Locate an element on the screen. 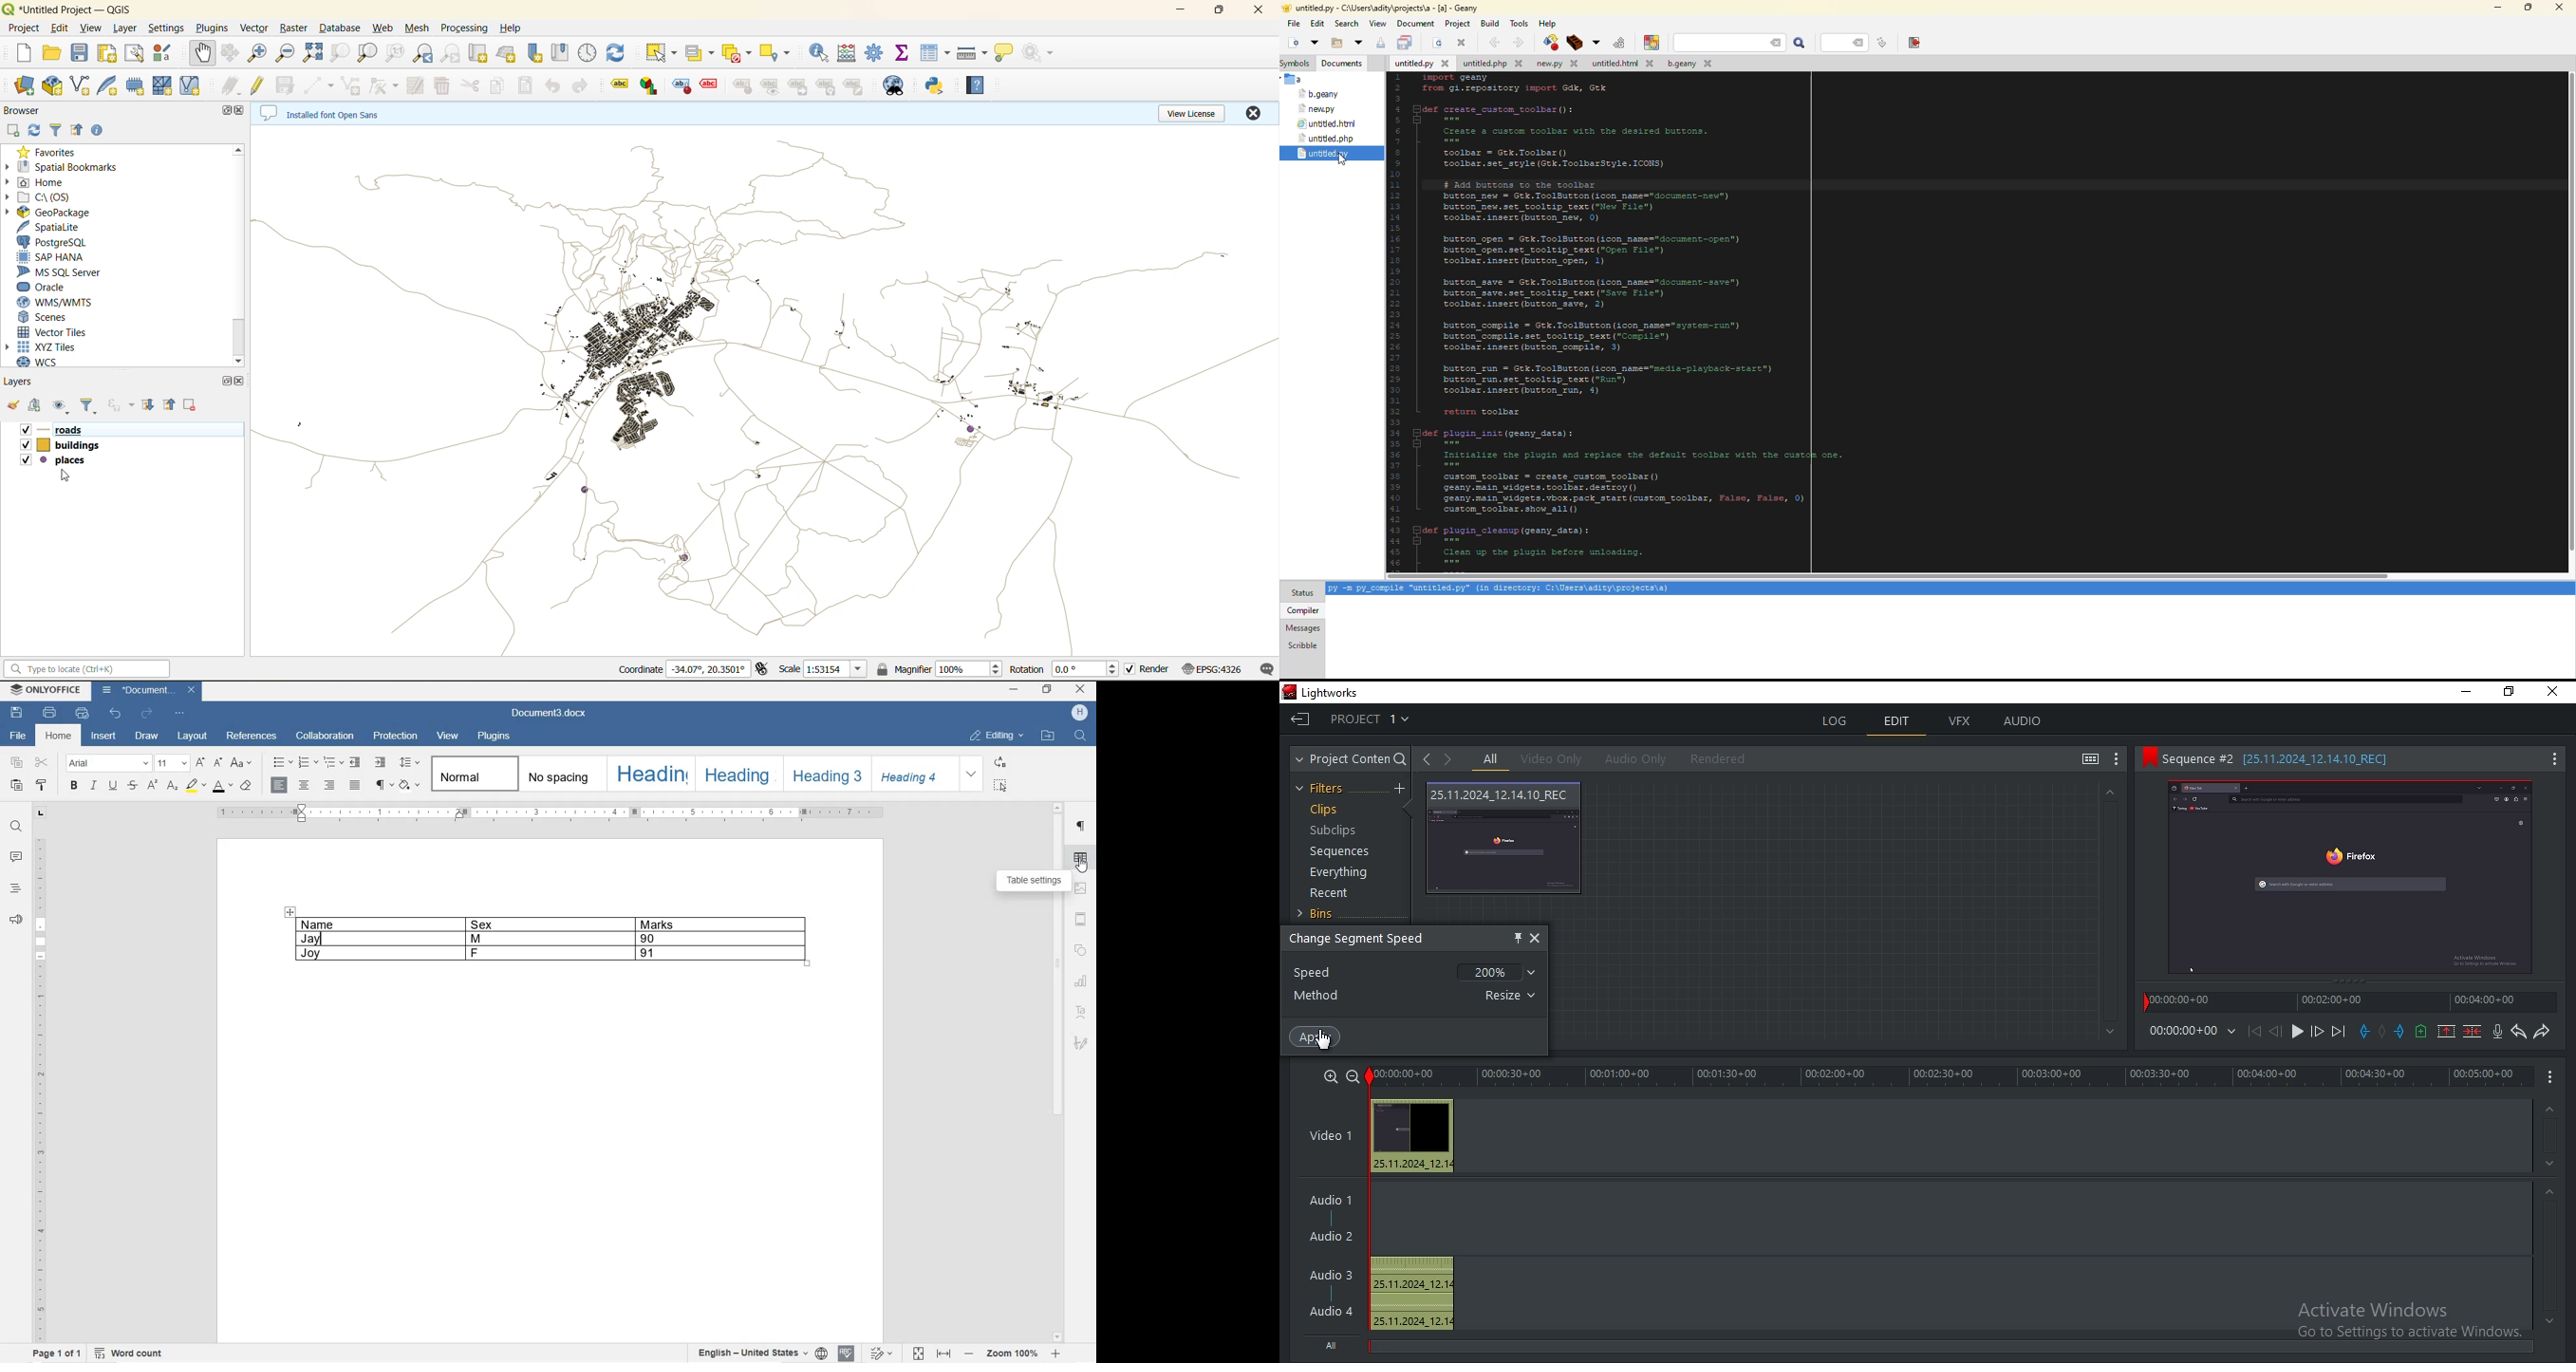  RULER is located at coordinates (39, 1088).